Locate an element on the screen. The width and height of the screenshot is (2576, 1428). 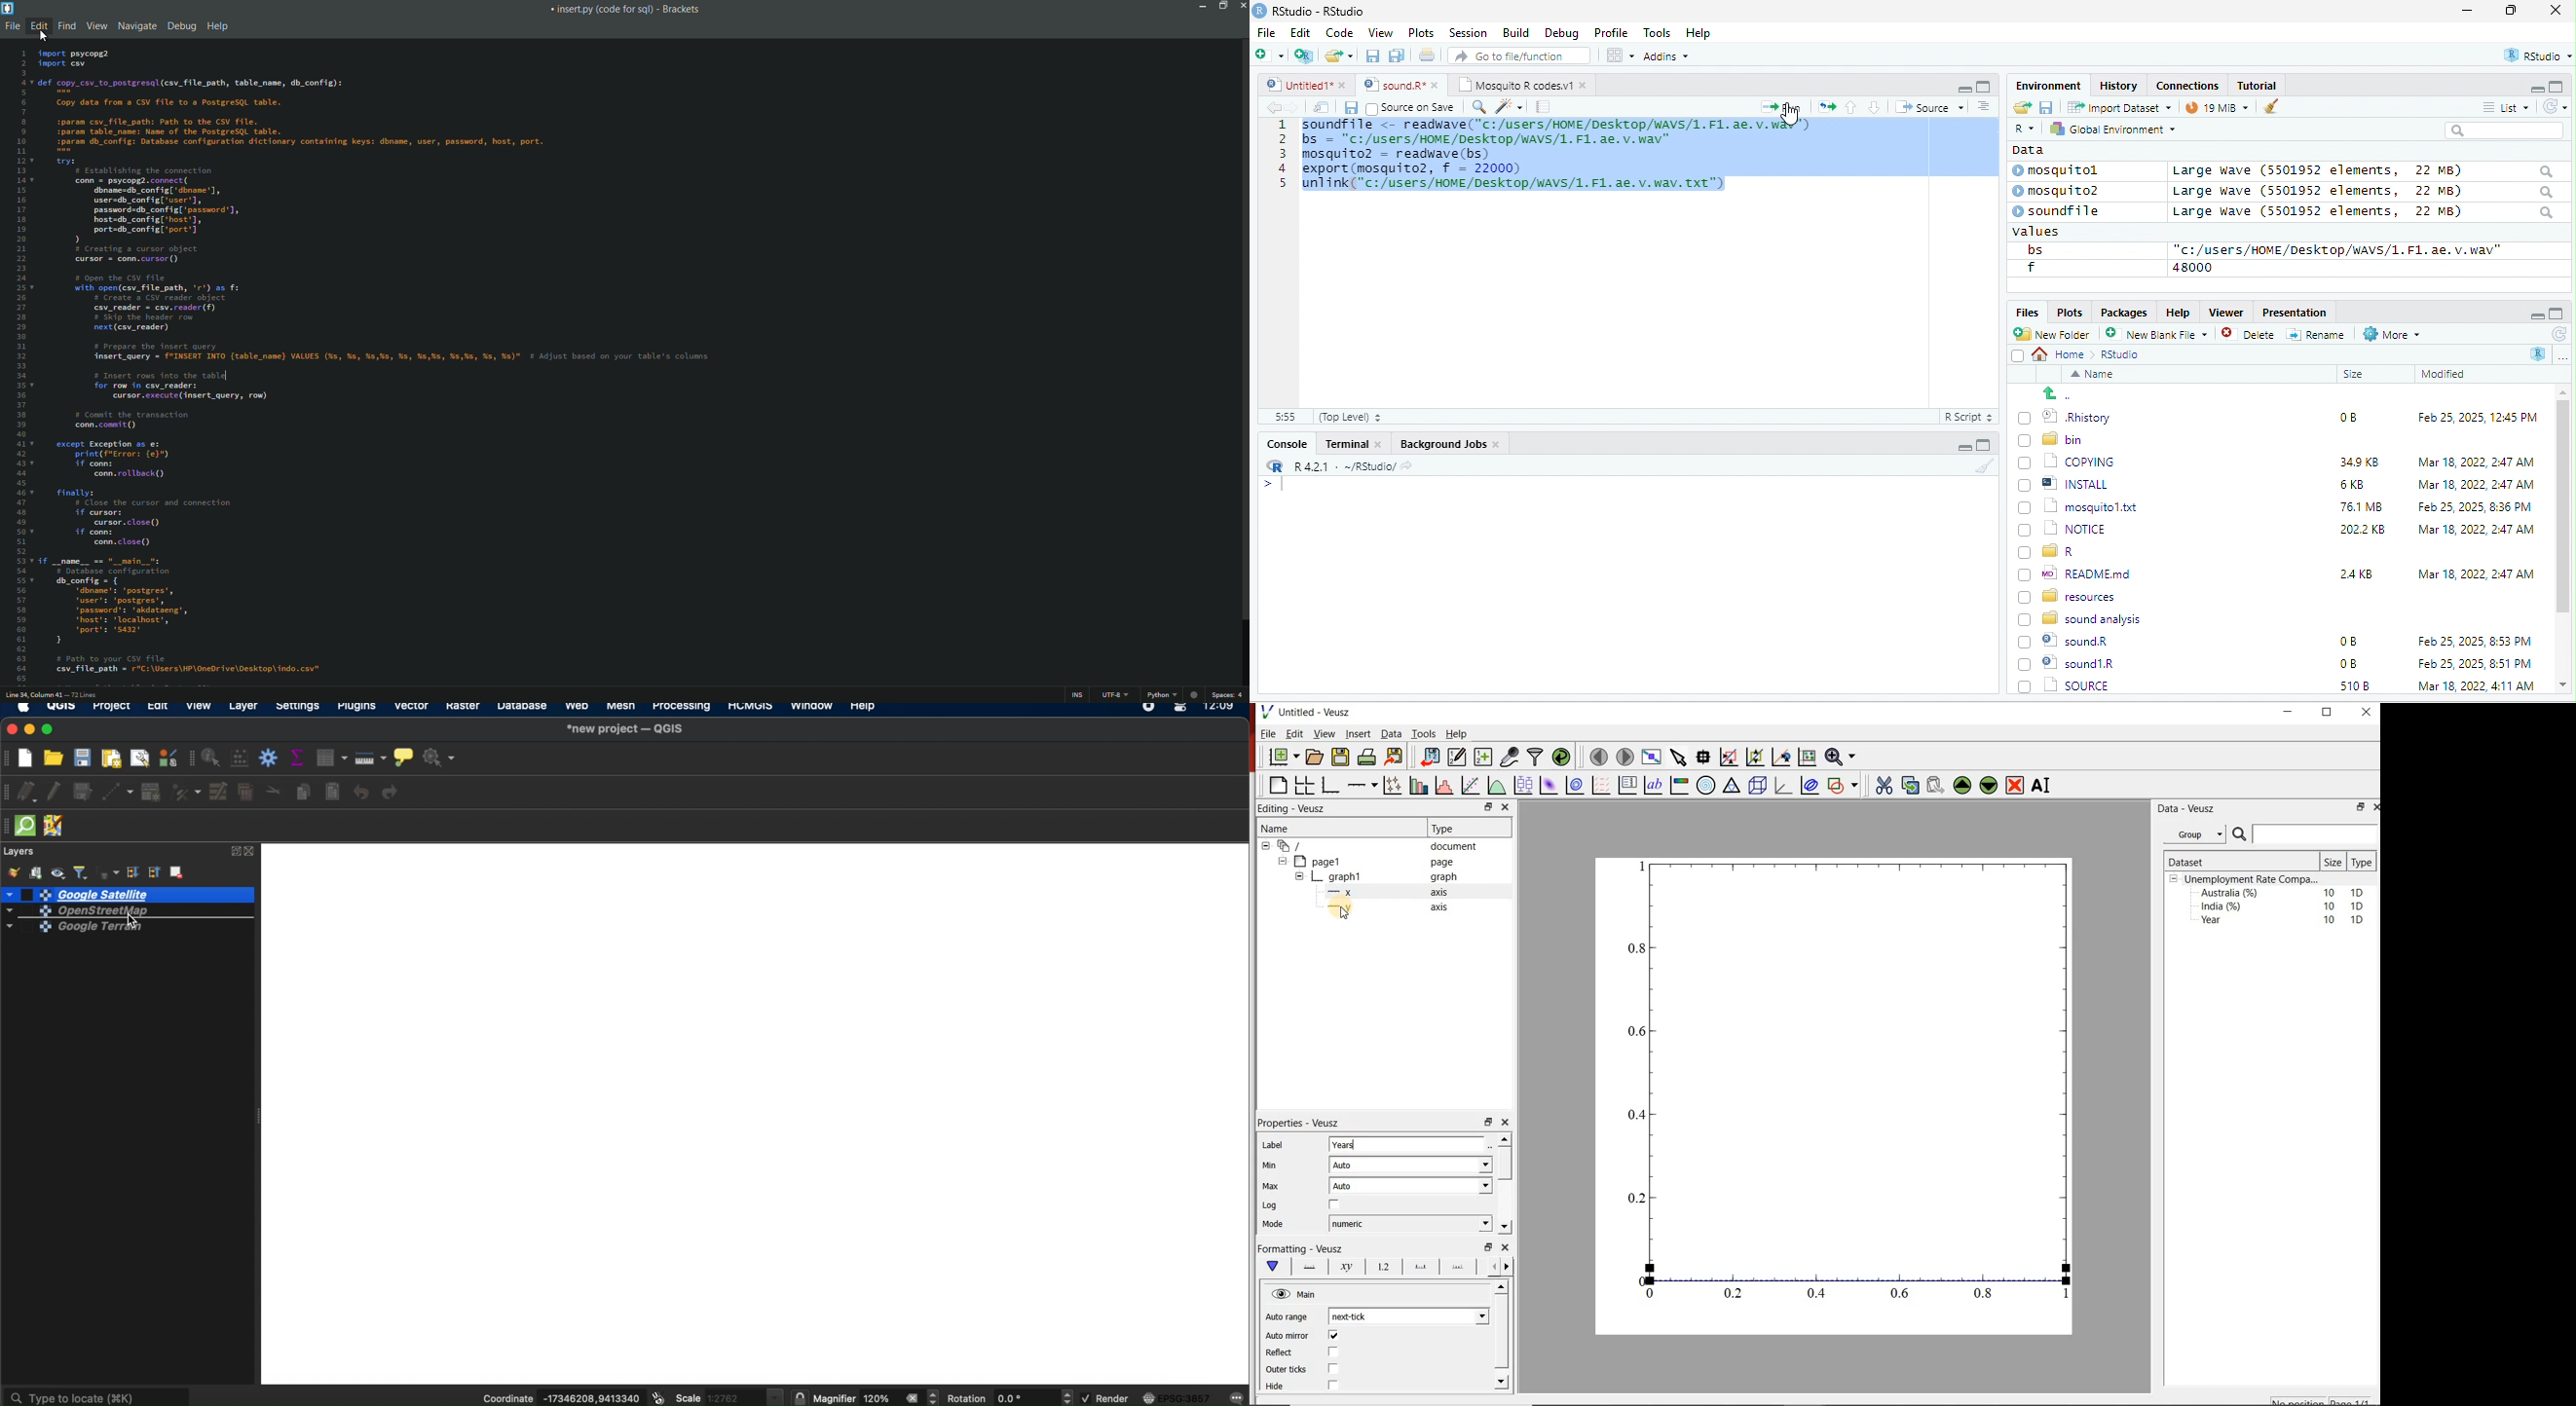
close is located at coordinates (2556, 12).